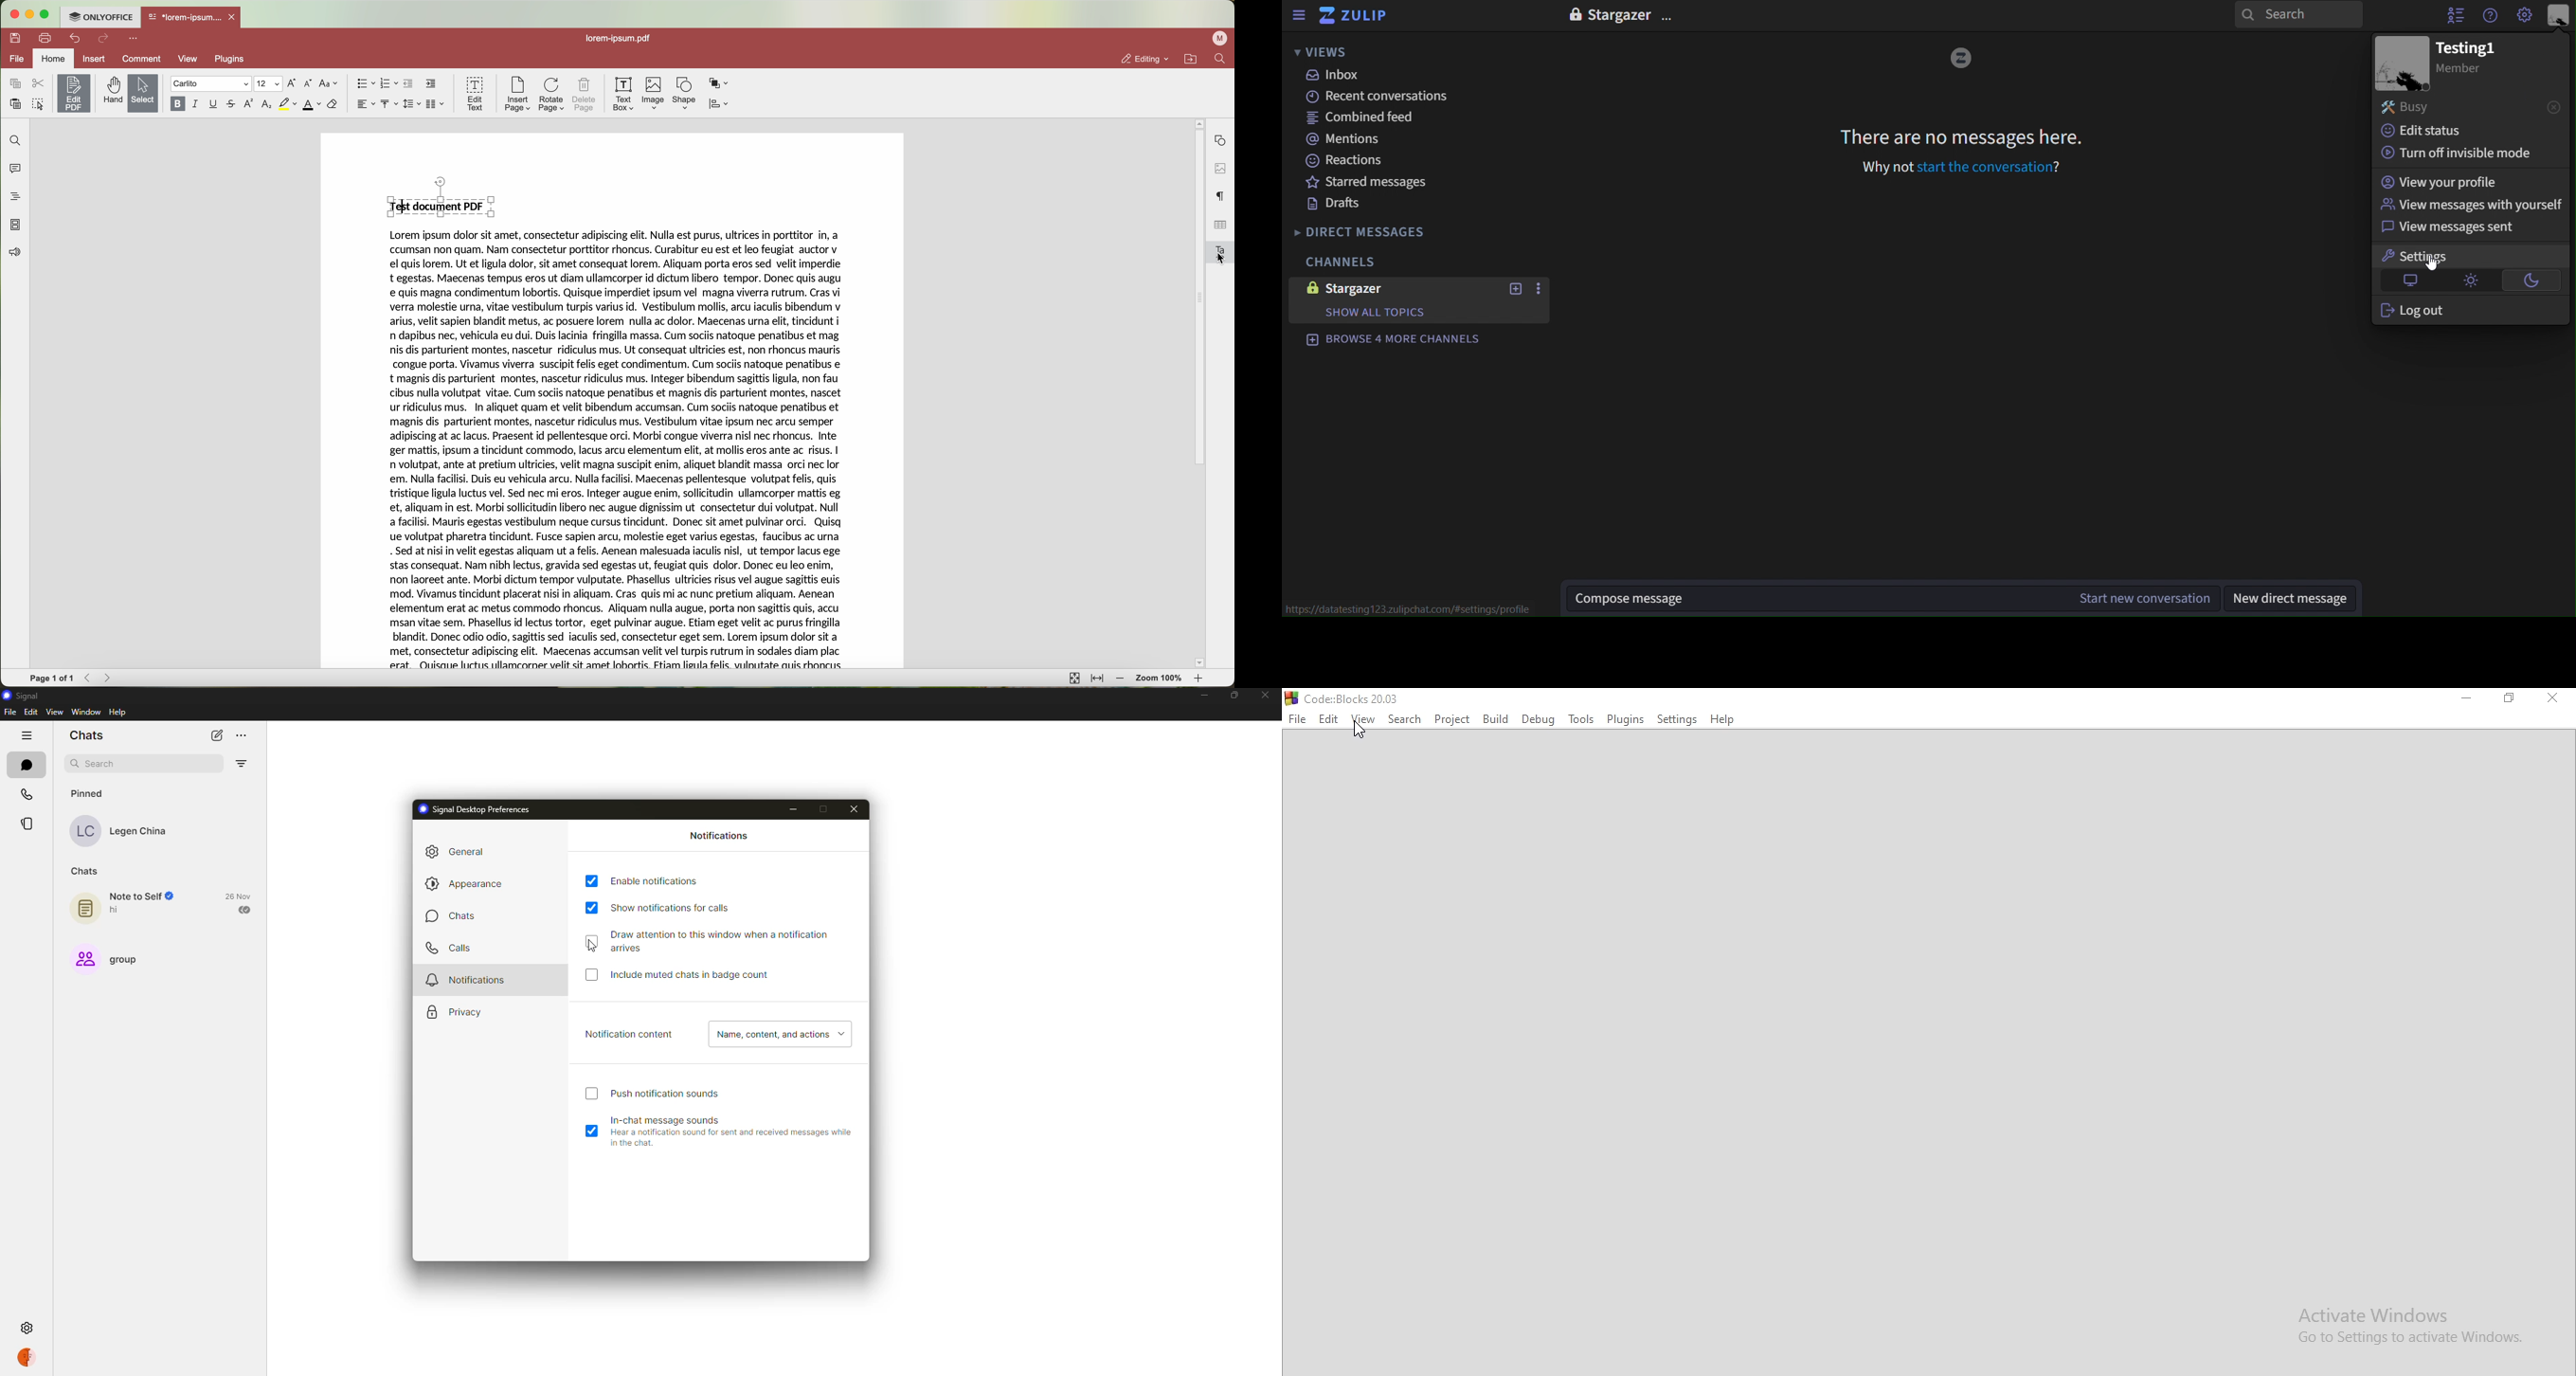 This screenshot has width=2576, height=1400. What do you see at coordinates (31, 712) in the screenshot?
I see `edit` at bounding box center [31, 712].